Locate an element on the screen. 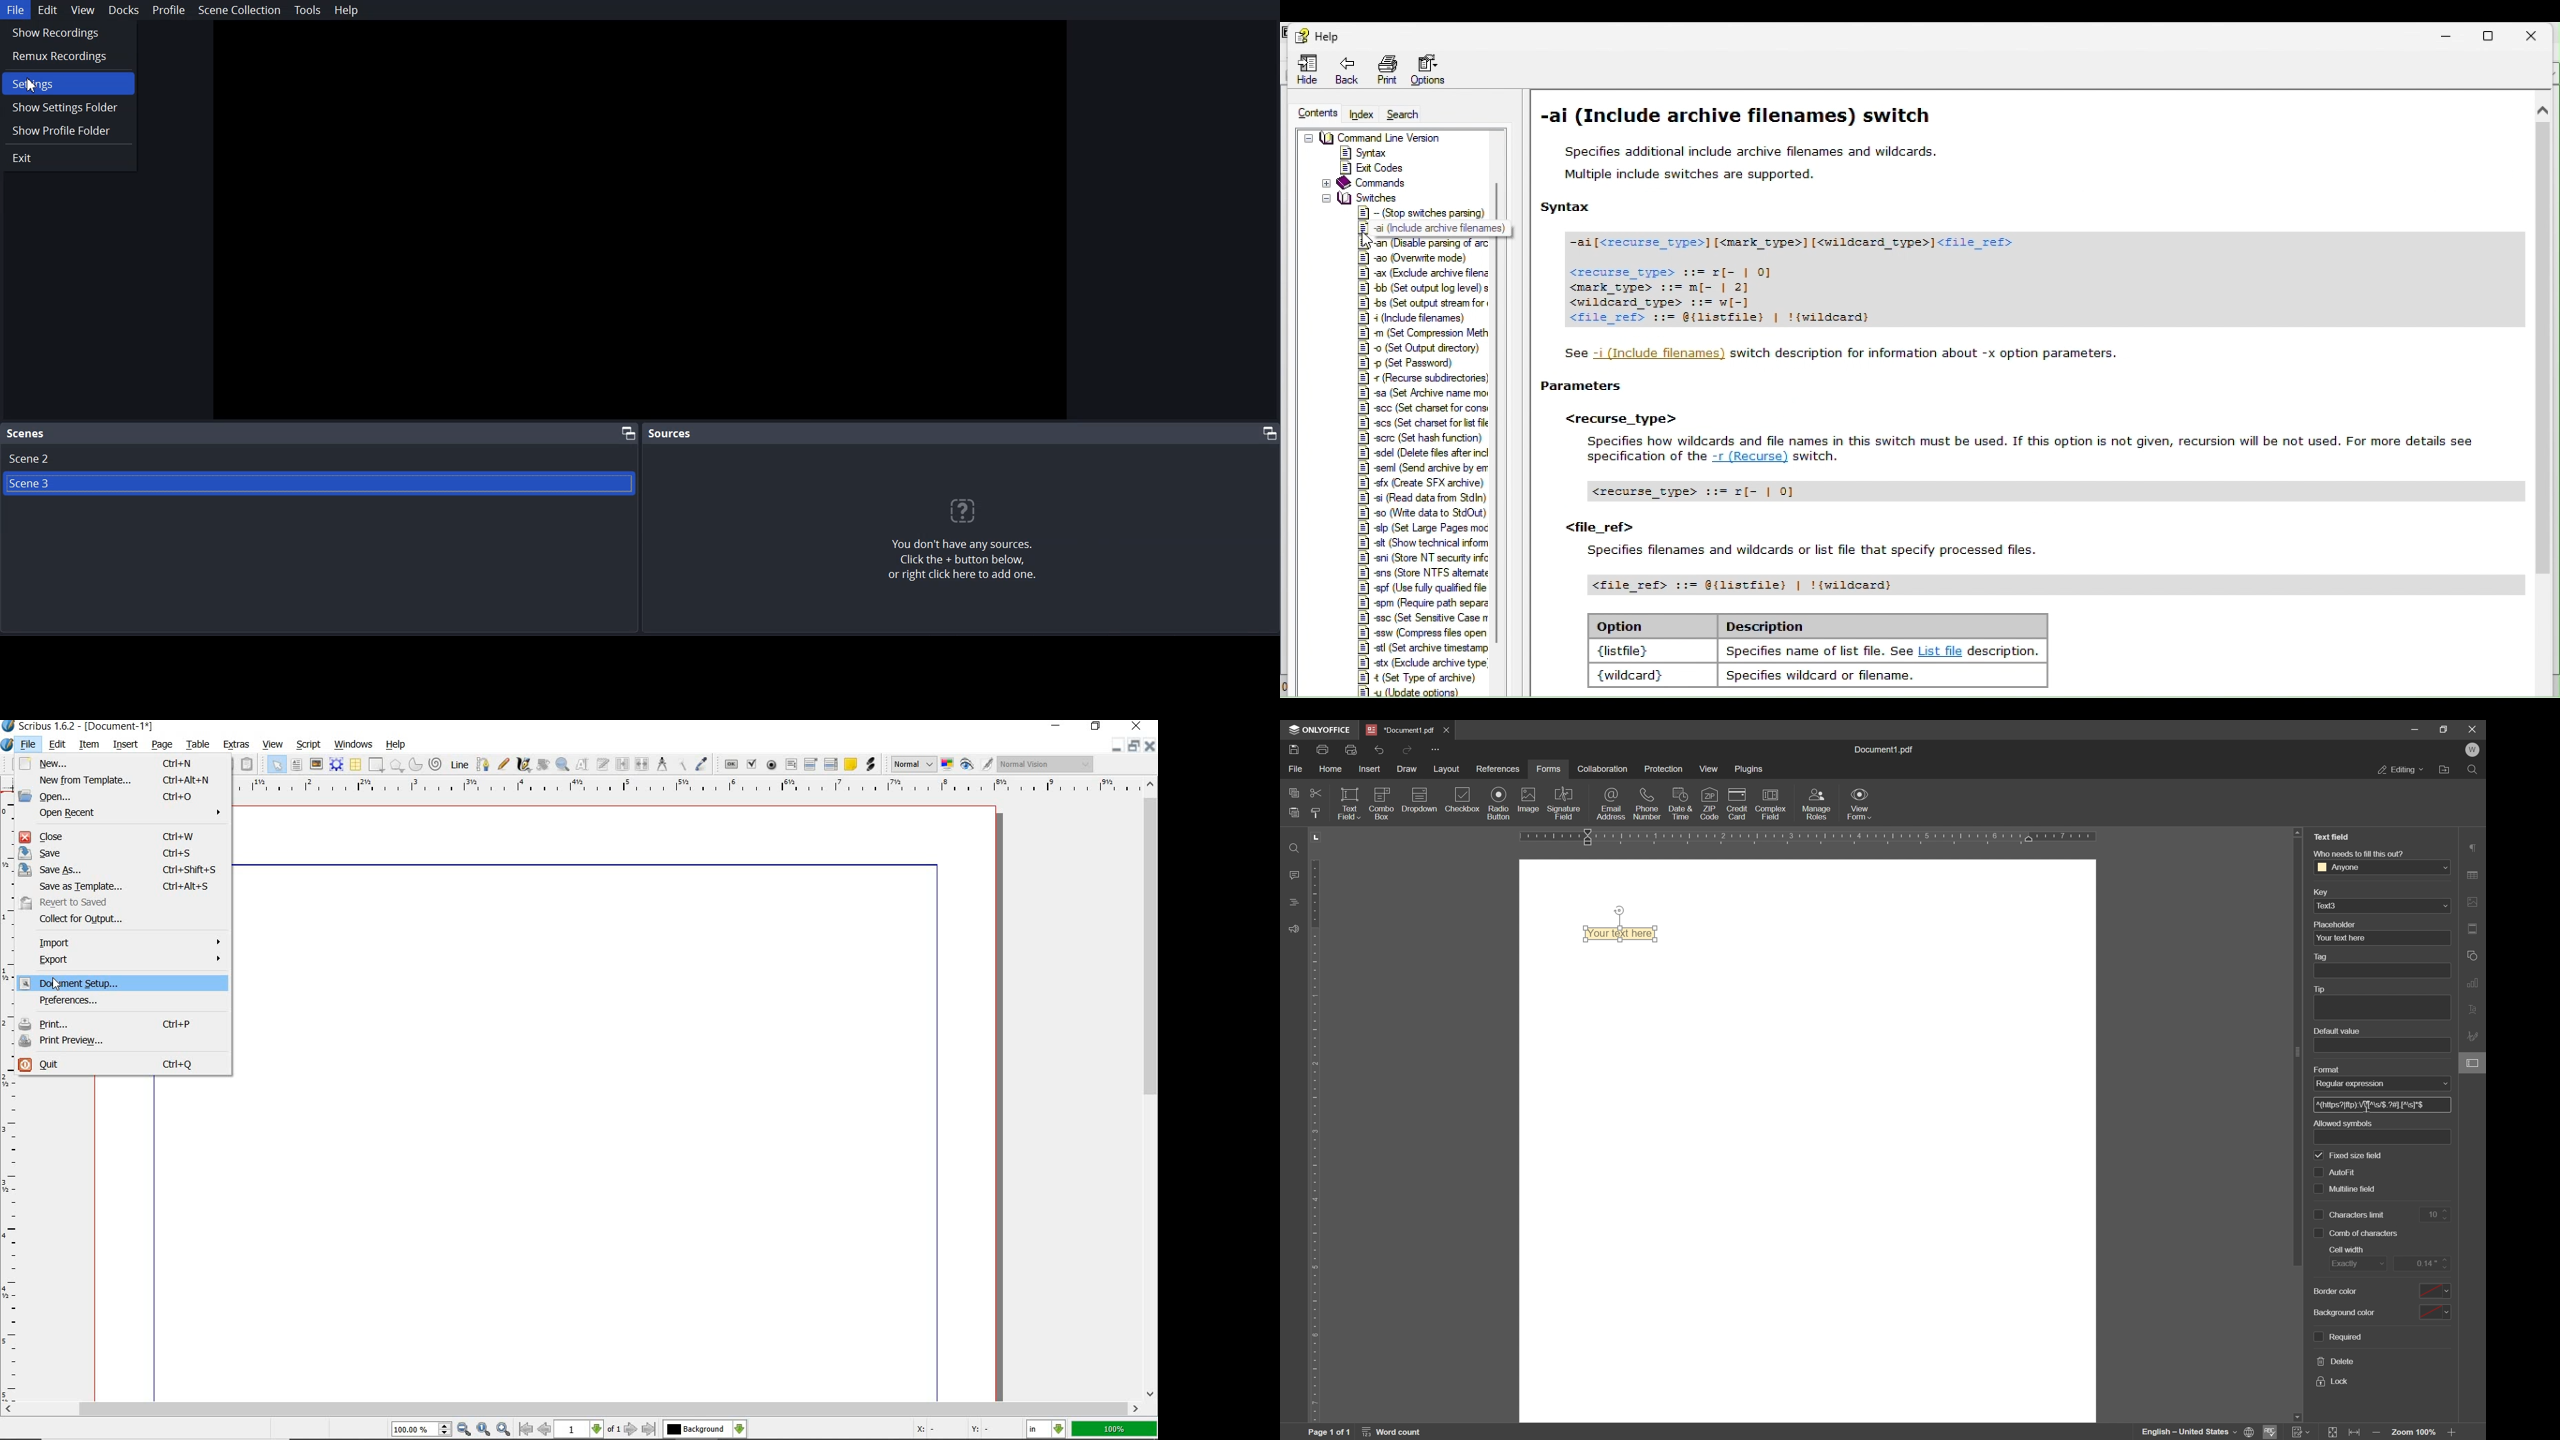  draw is located at coordinates (1407, 770).